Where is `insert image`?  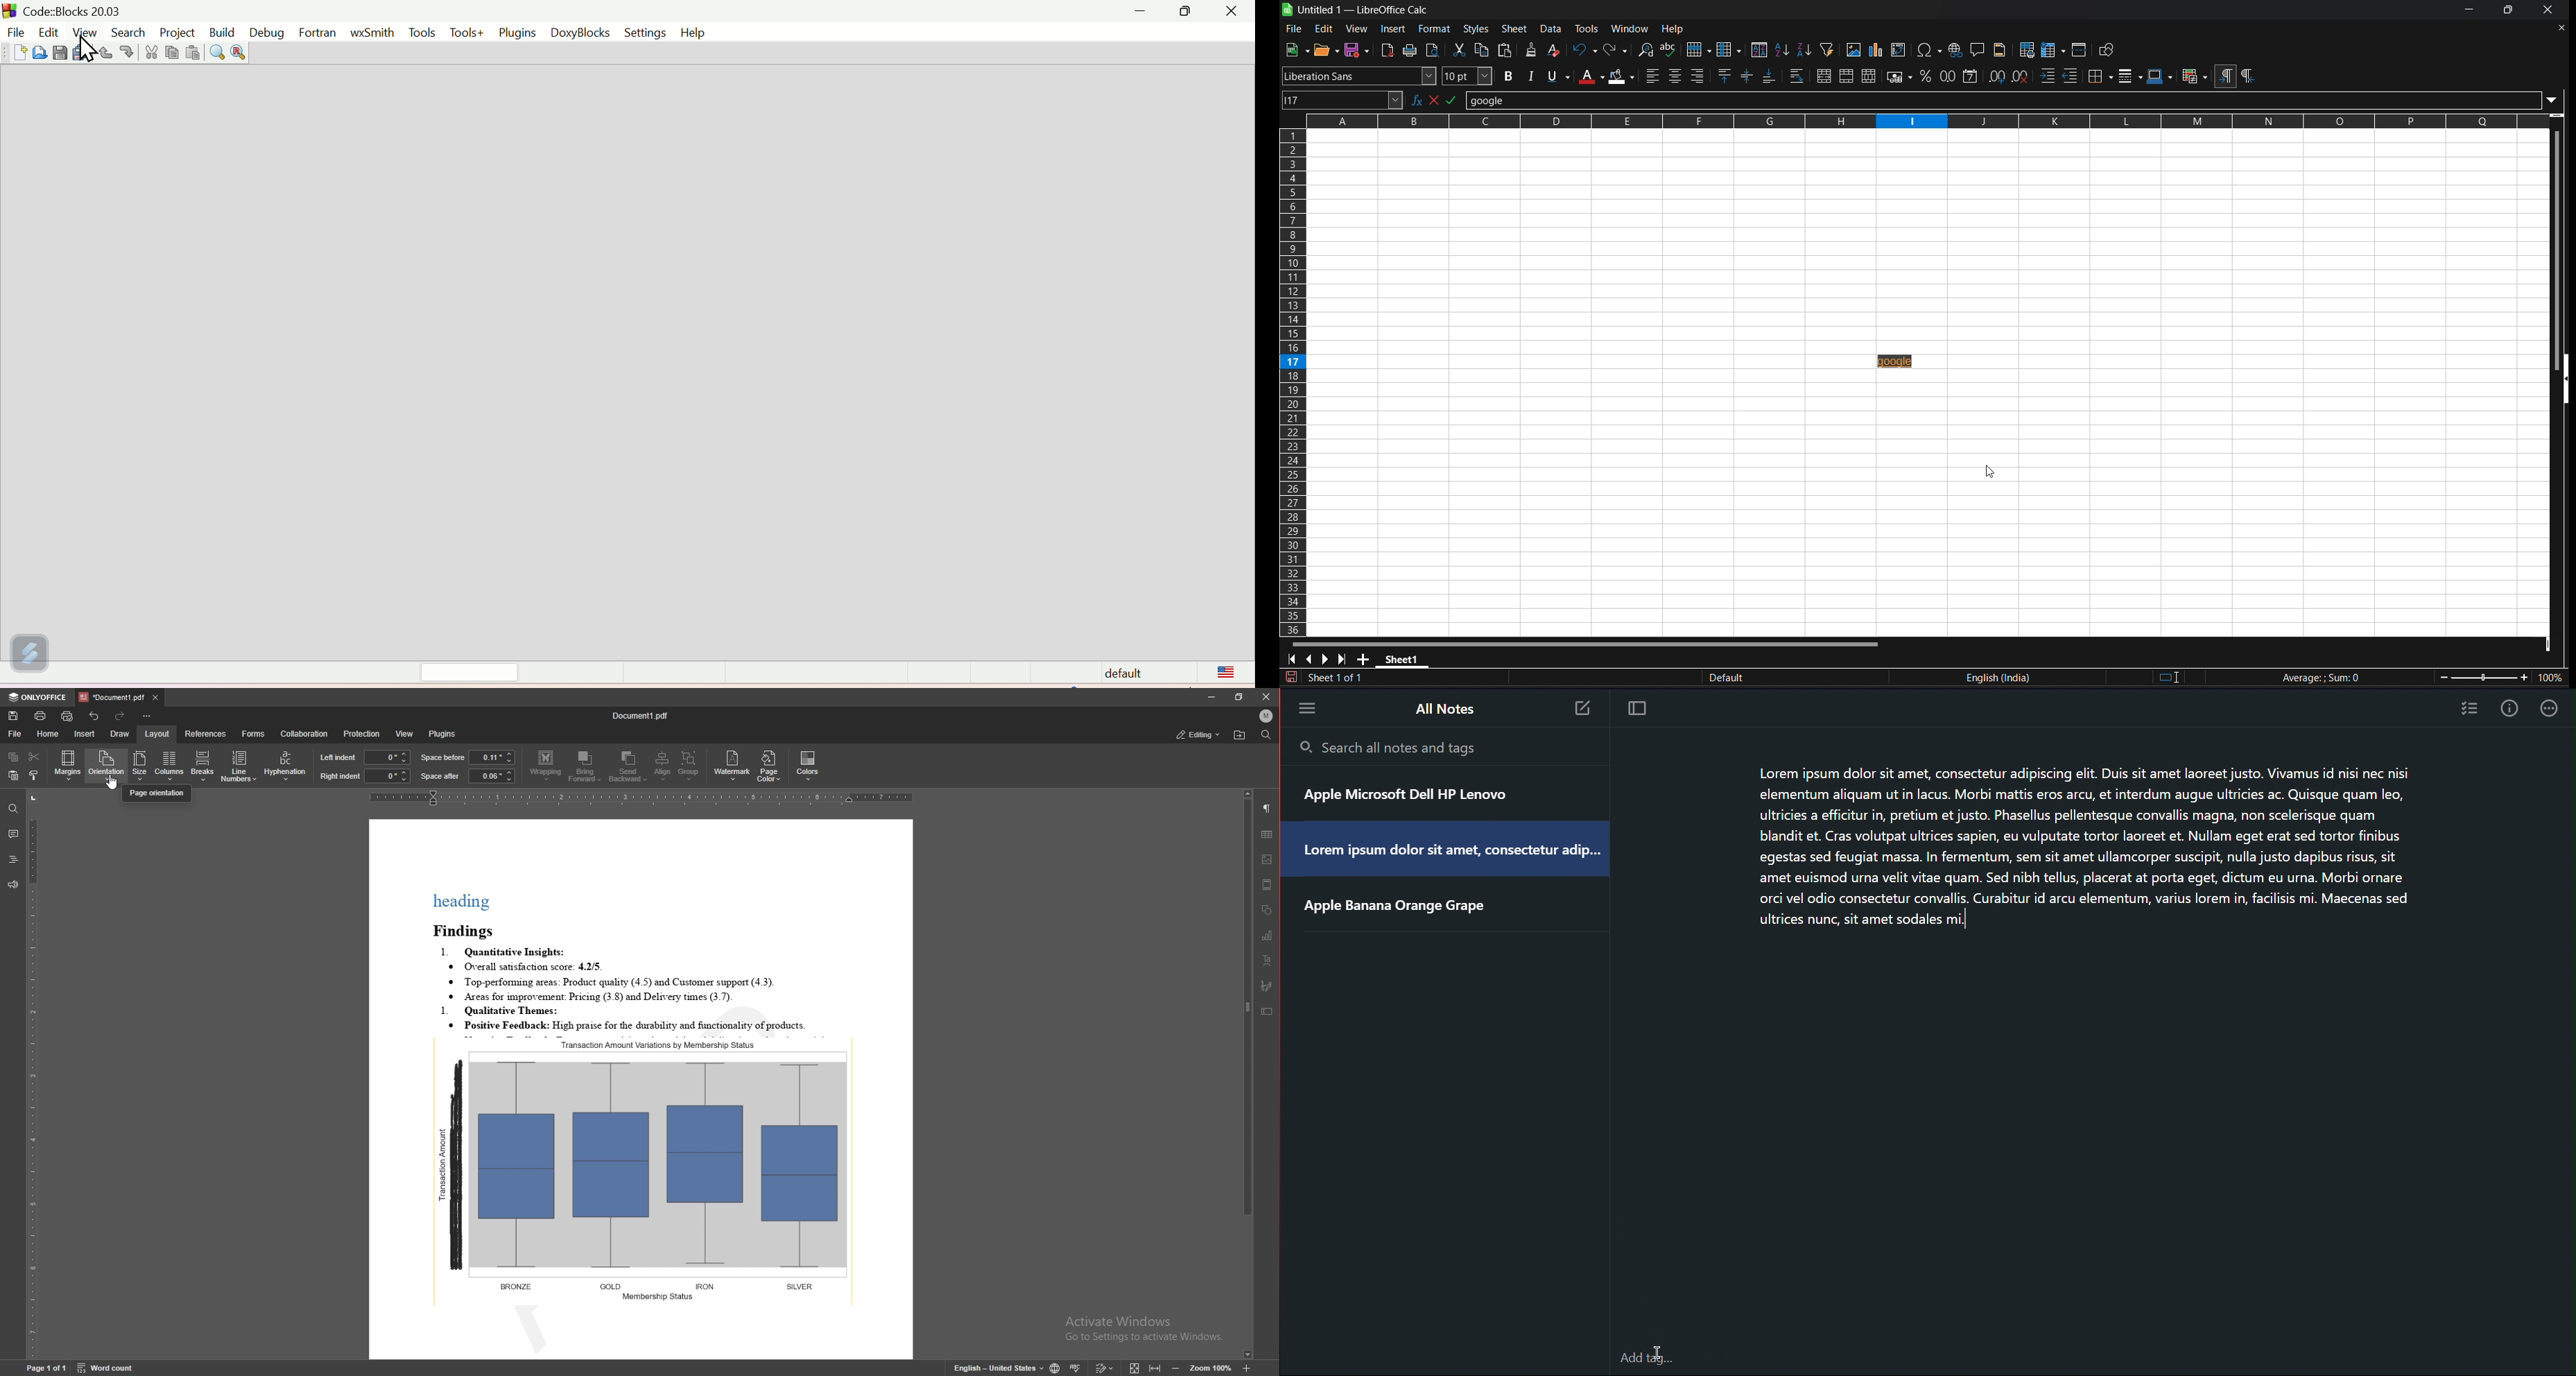 insert image is located at coordinates (1854, 50).